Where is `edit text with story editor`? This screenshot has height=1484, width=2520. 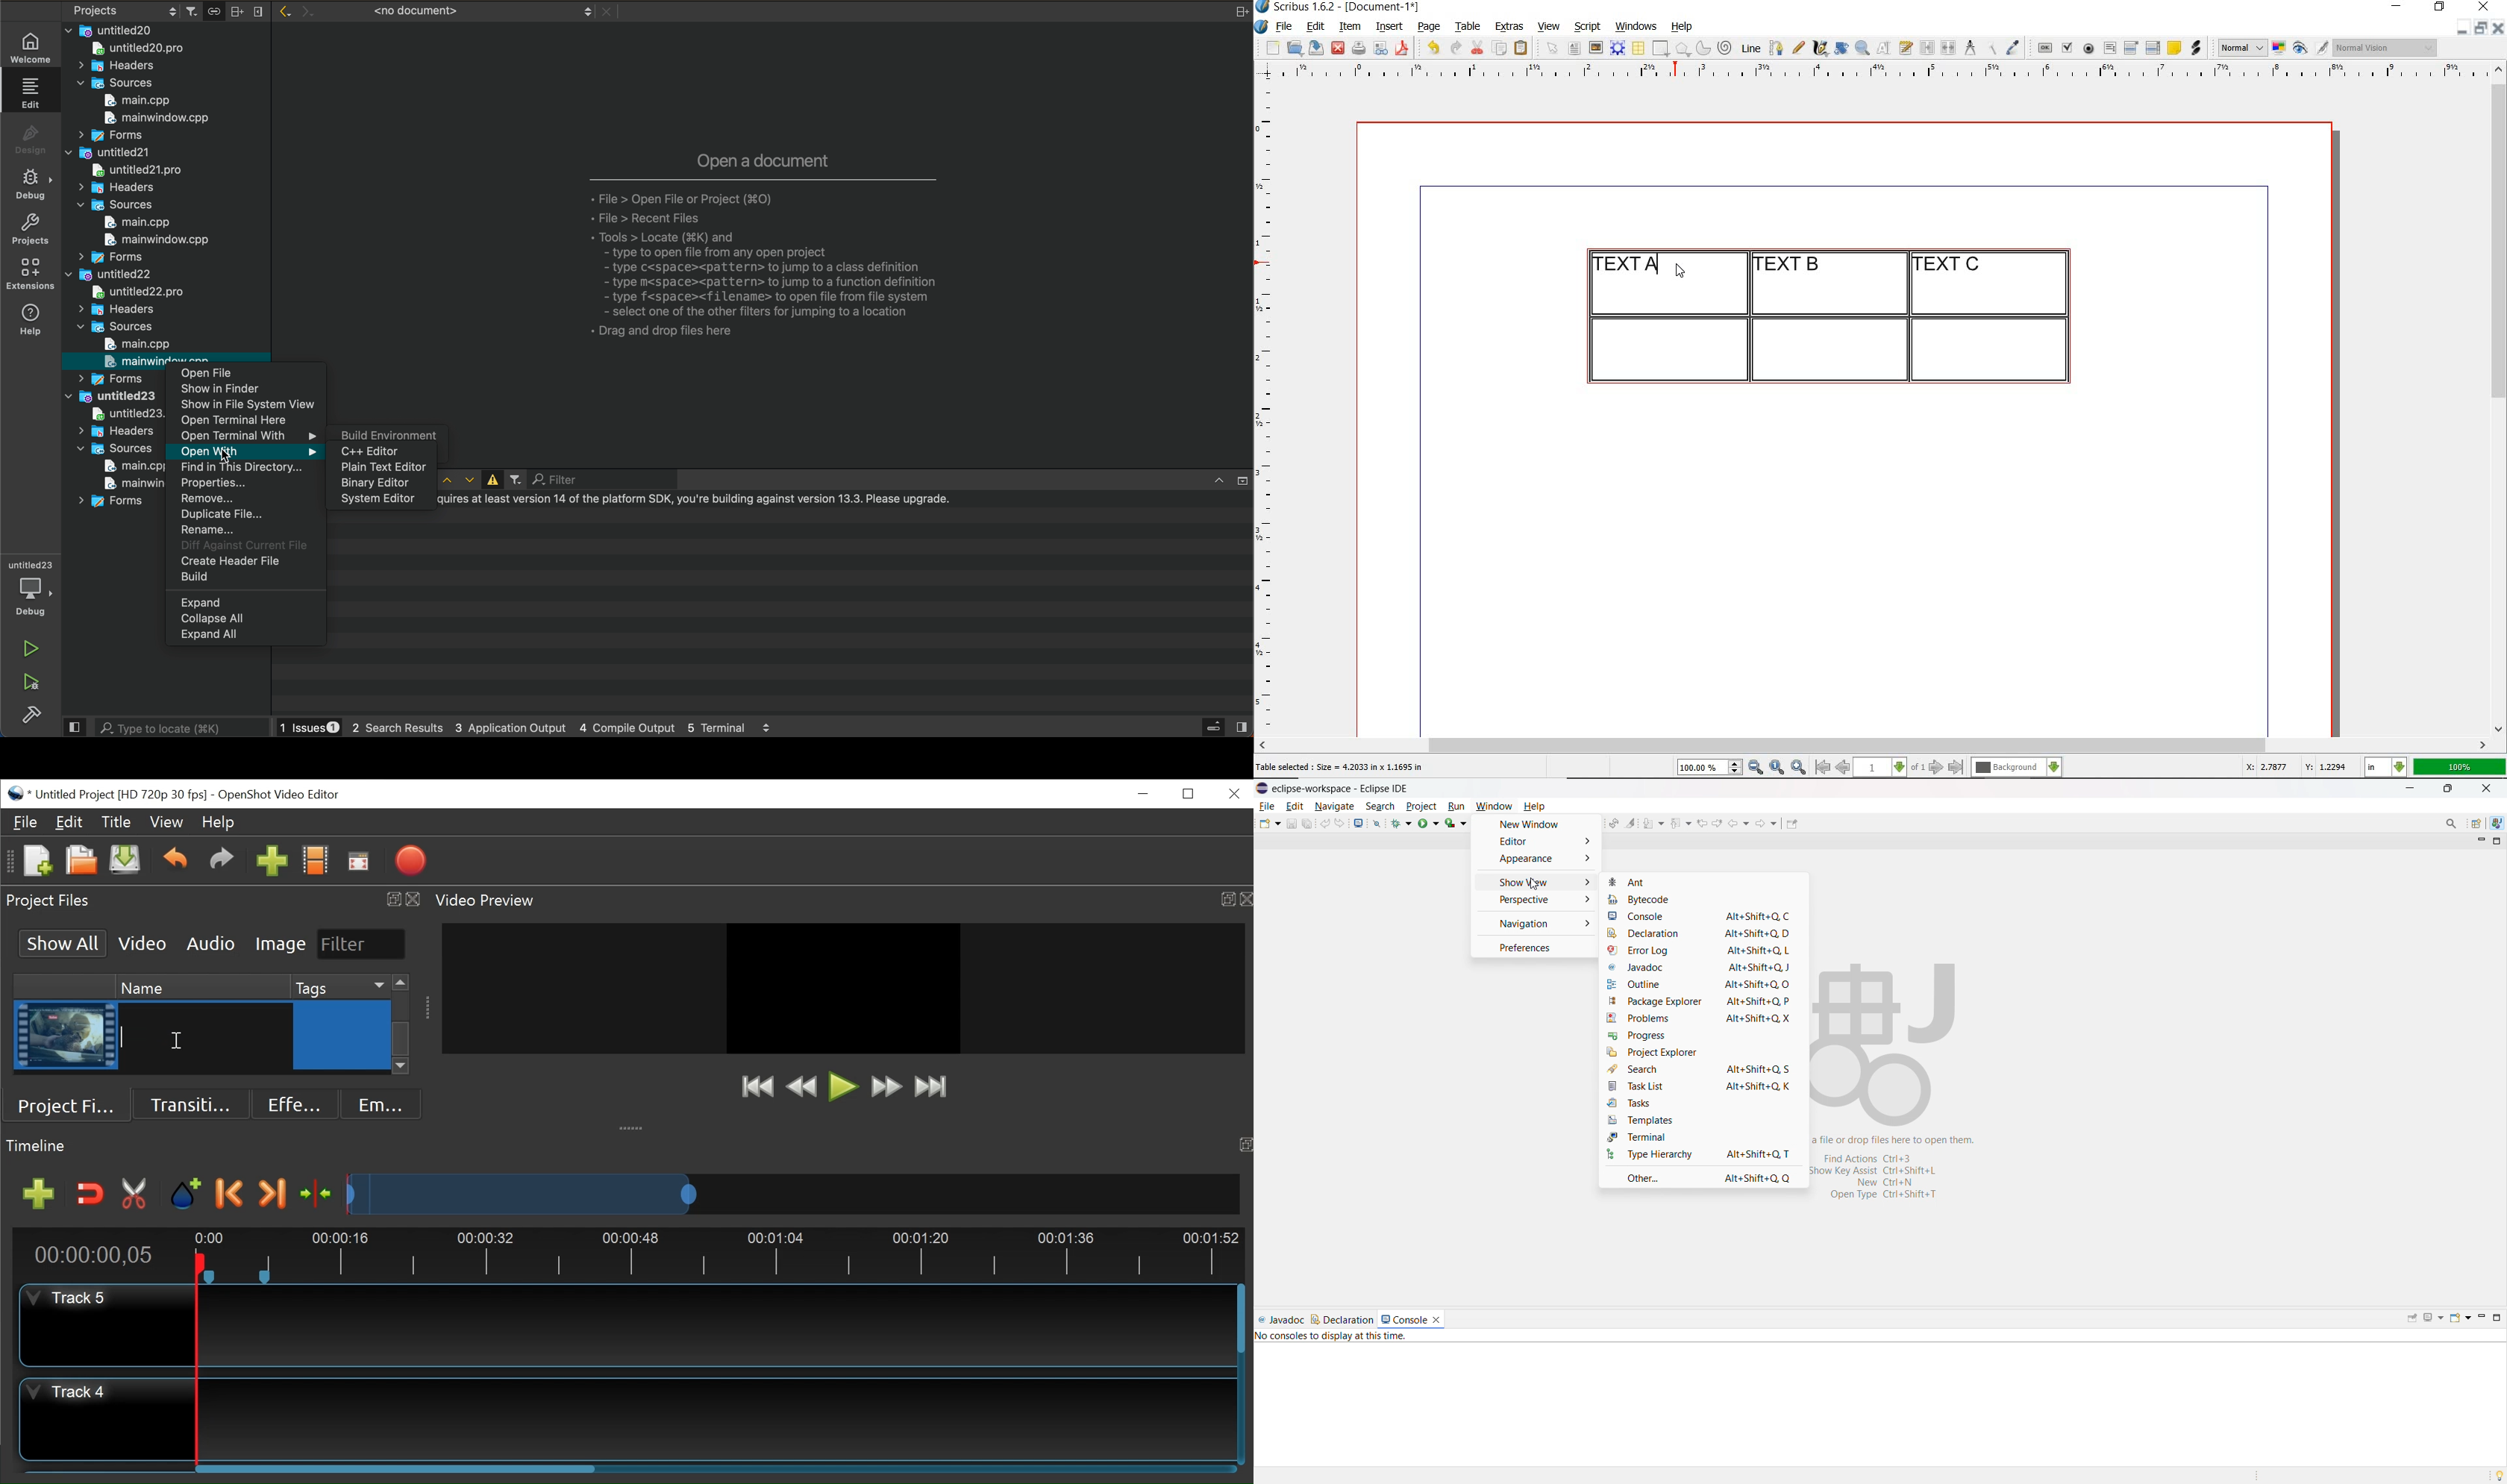
edit text with story editor is located at coordinates (1906, 47).